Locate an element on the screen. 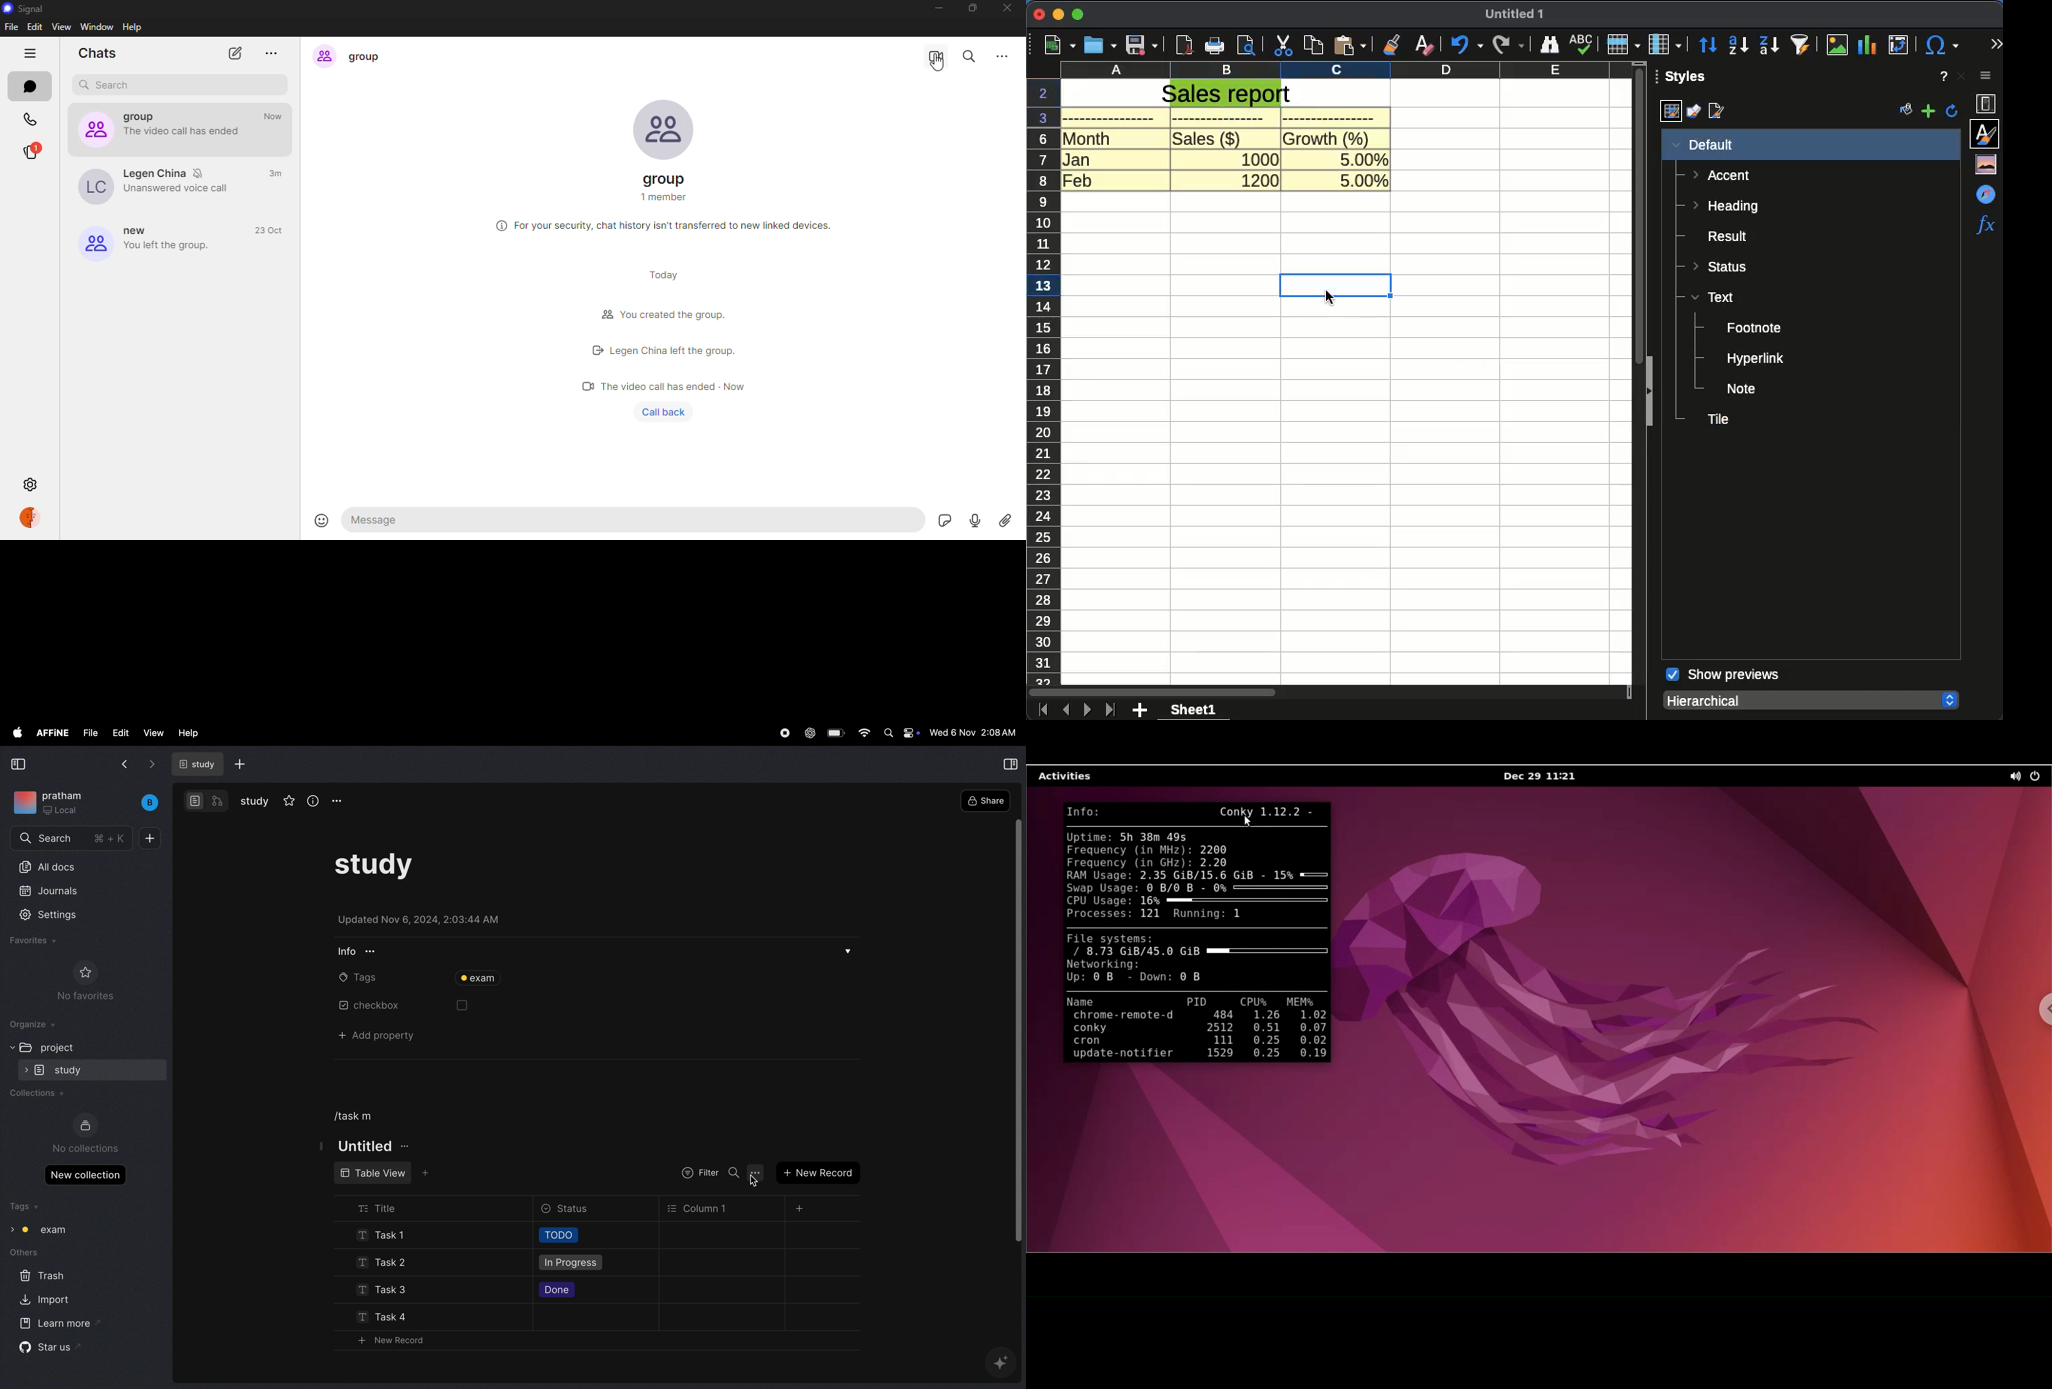 The height and width of the screenshot is (1400, 2072). project is located at coordinates (50, 1047).